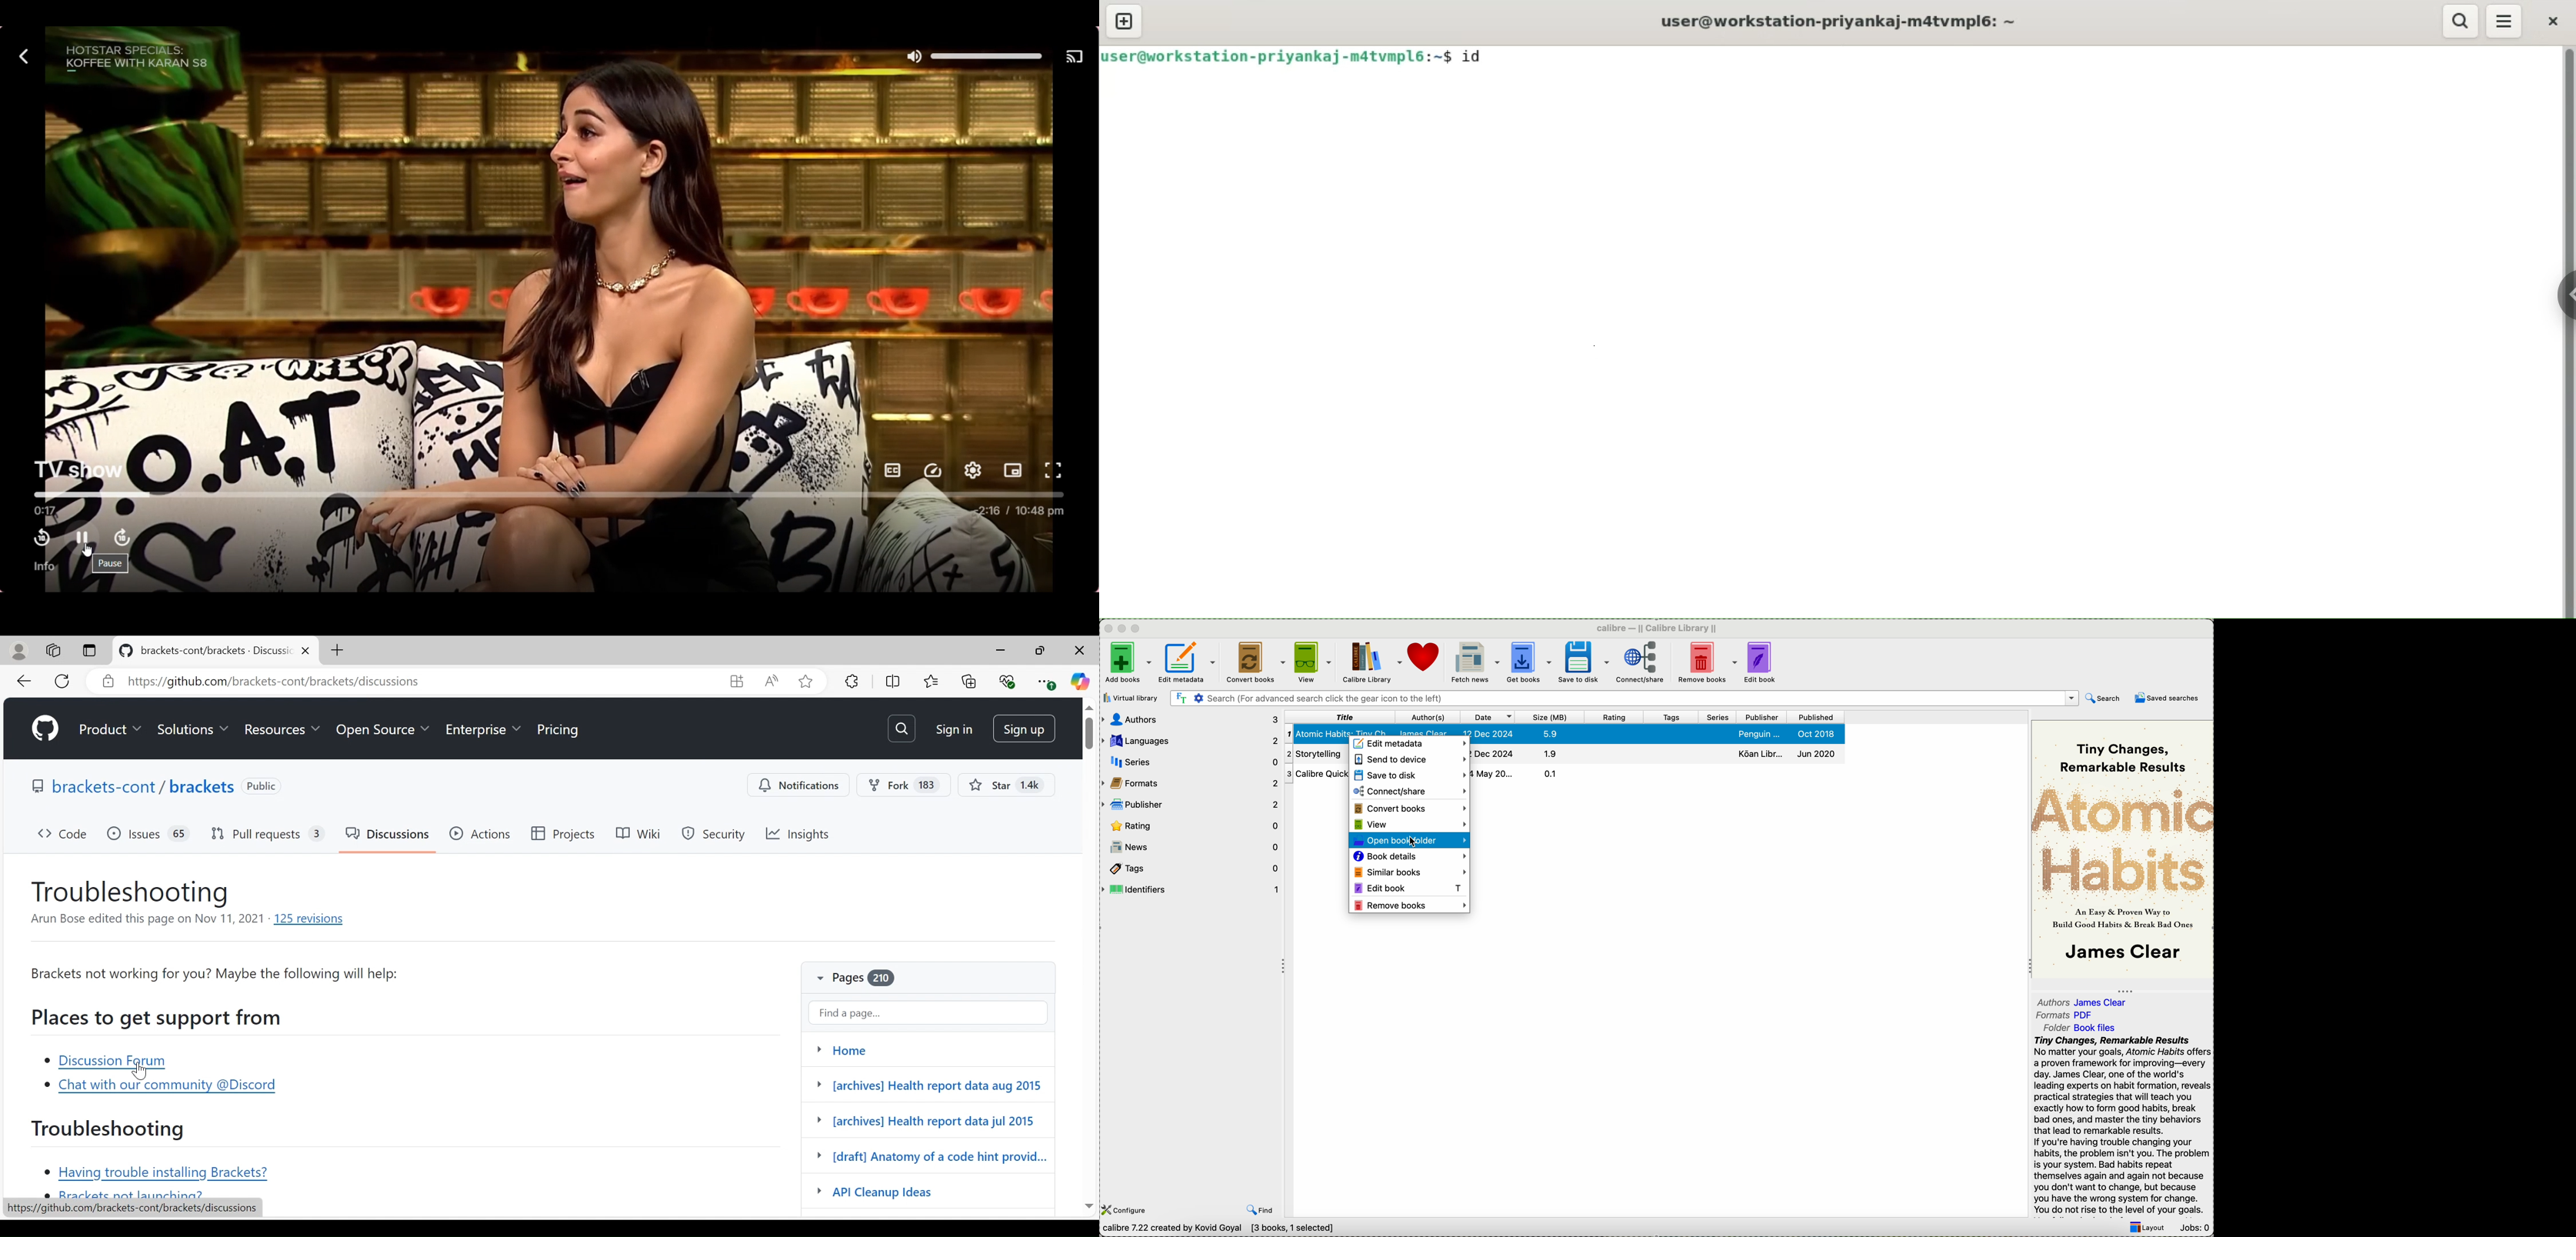  What do you see at coordinates (1254, 663) in the screenshot?
I see `convert books` at bounding box center [1254, 663].